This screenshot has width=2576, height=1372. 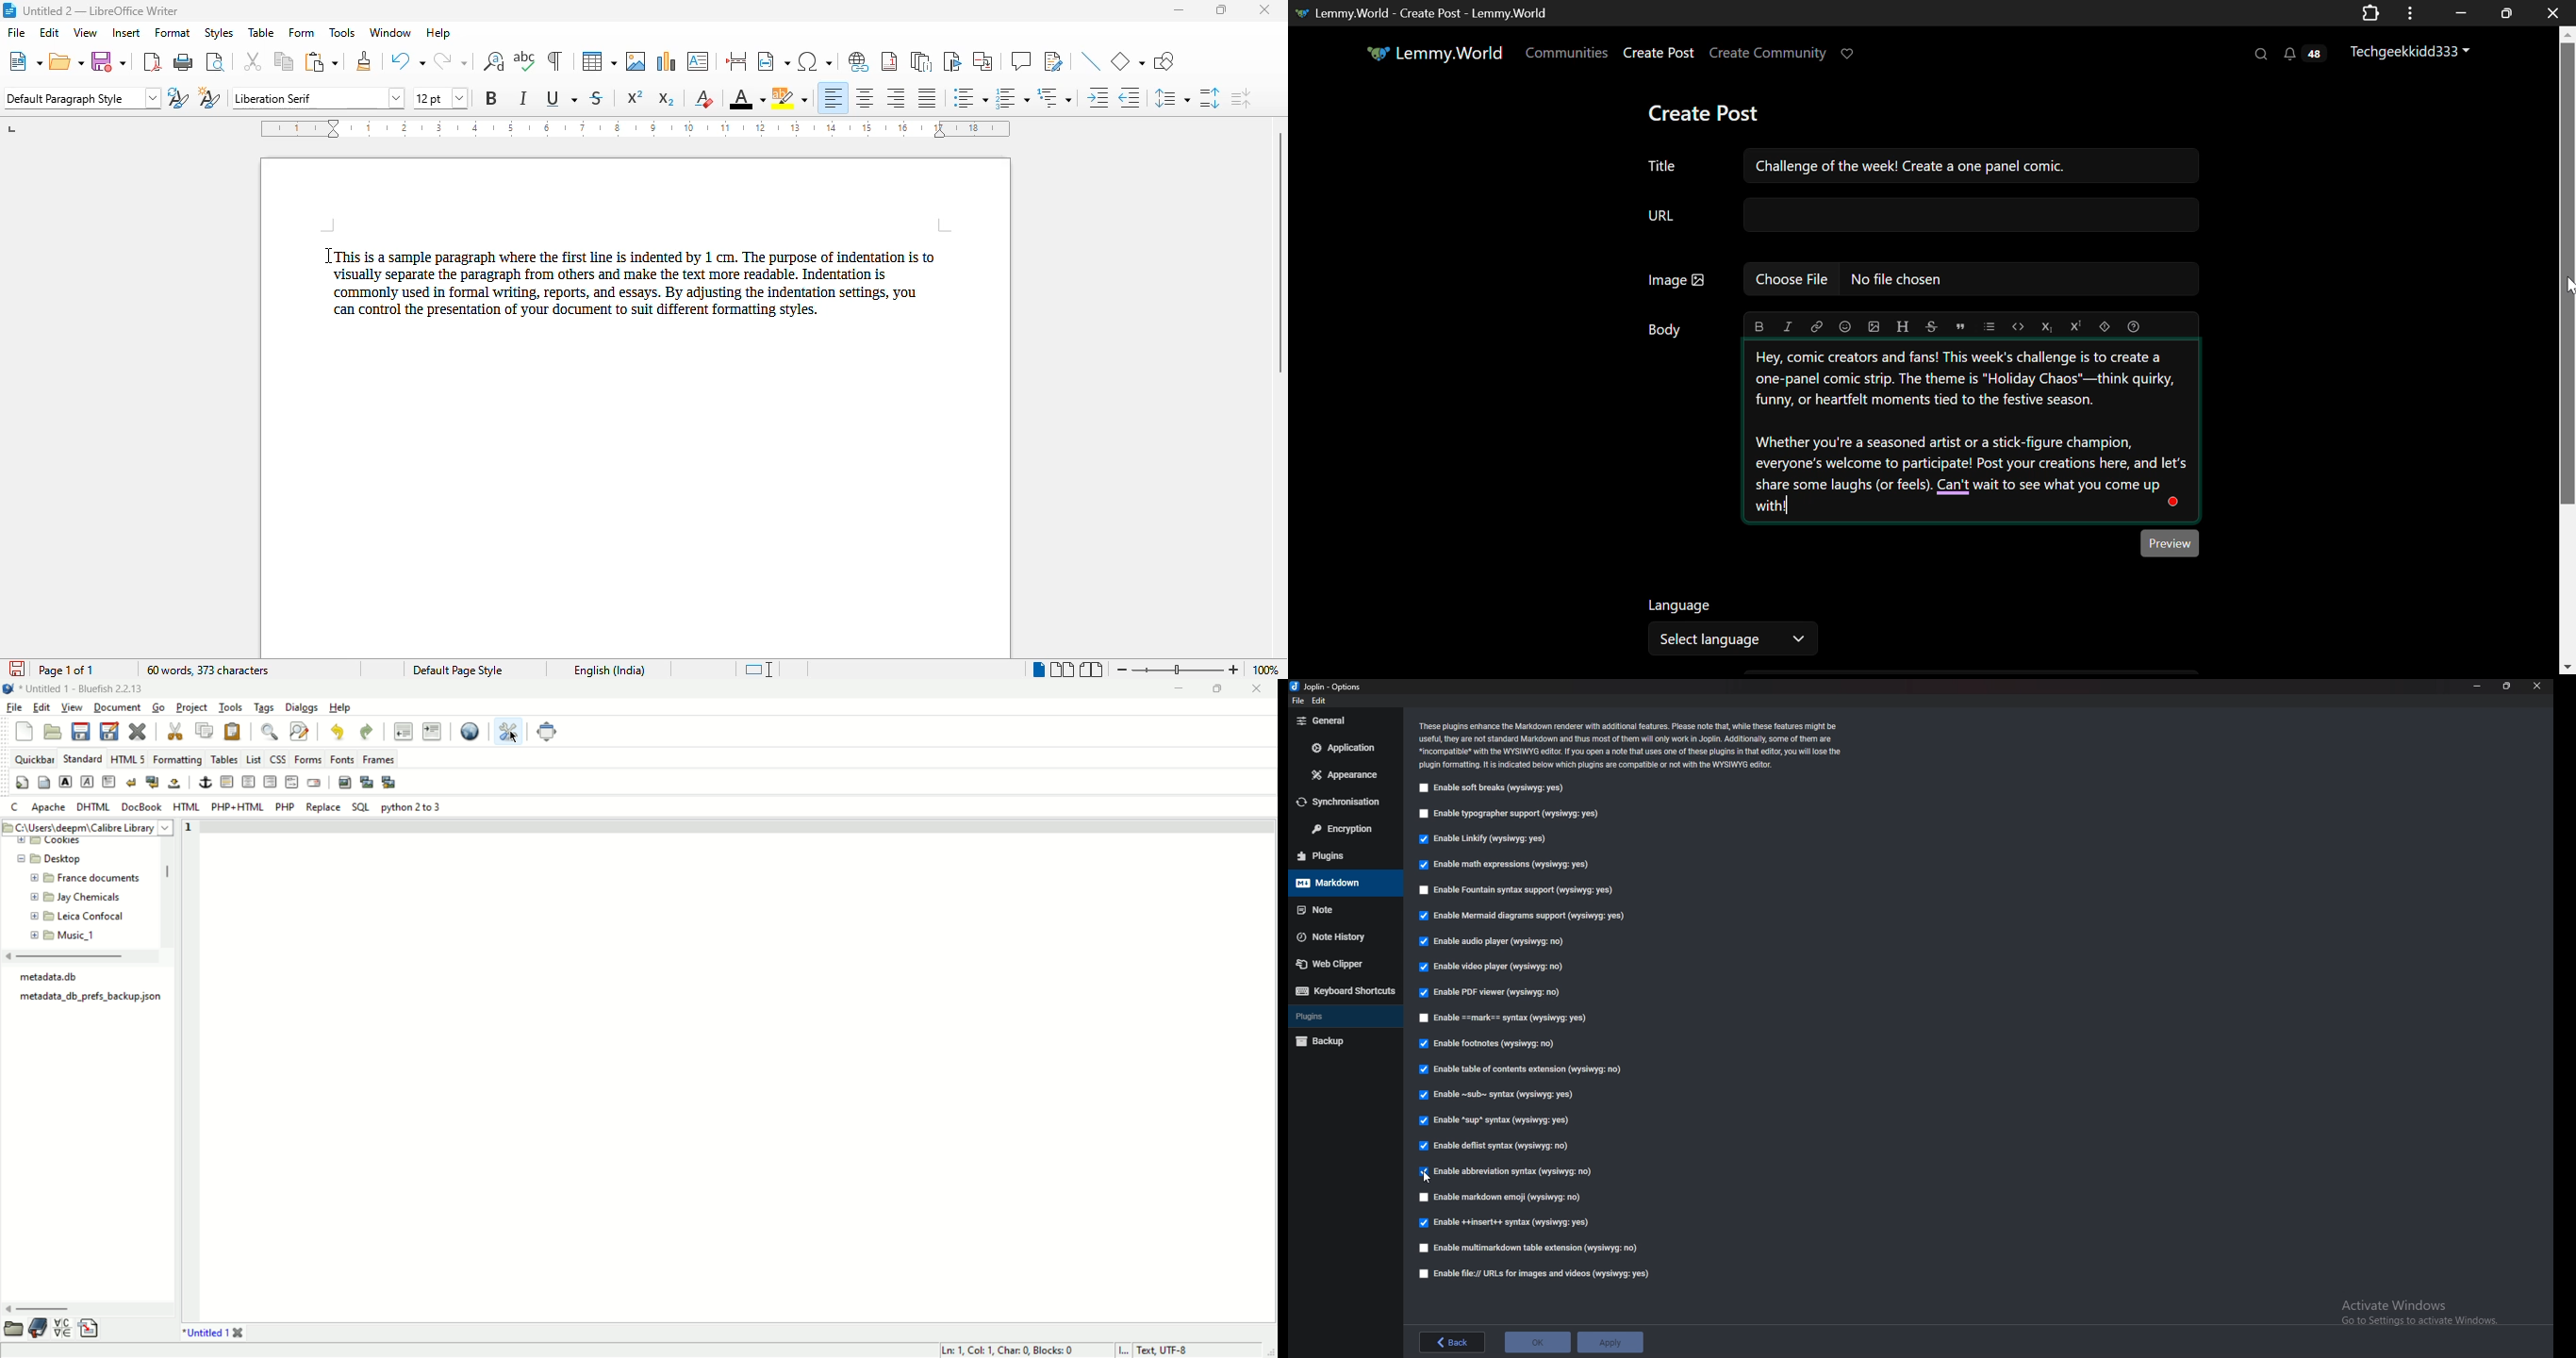 I want to click on Enable math expressions, so click(x=1502, y=865).